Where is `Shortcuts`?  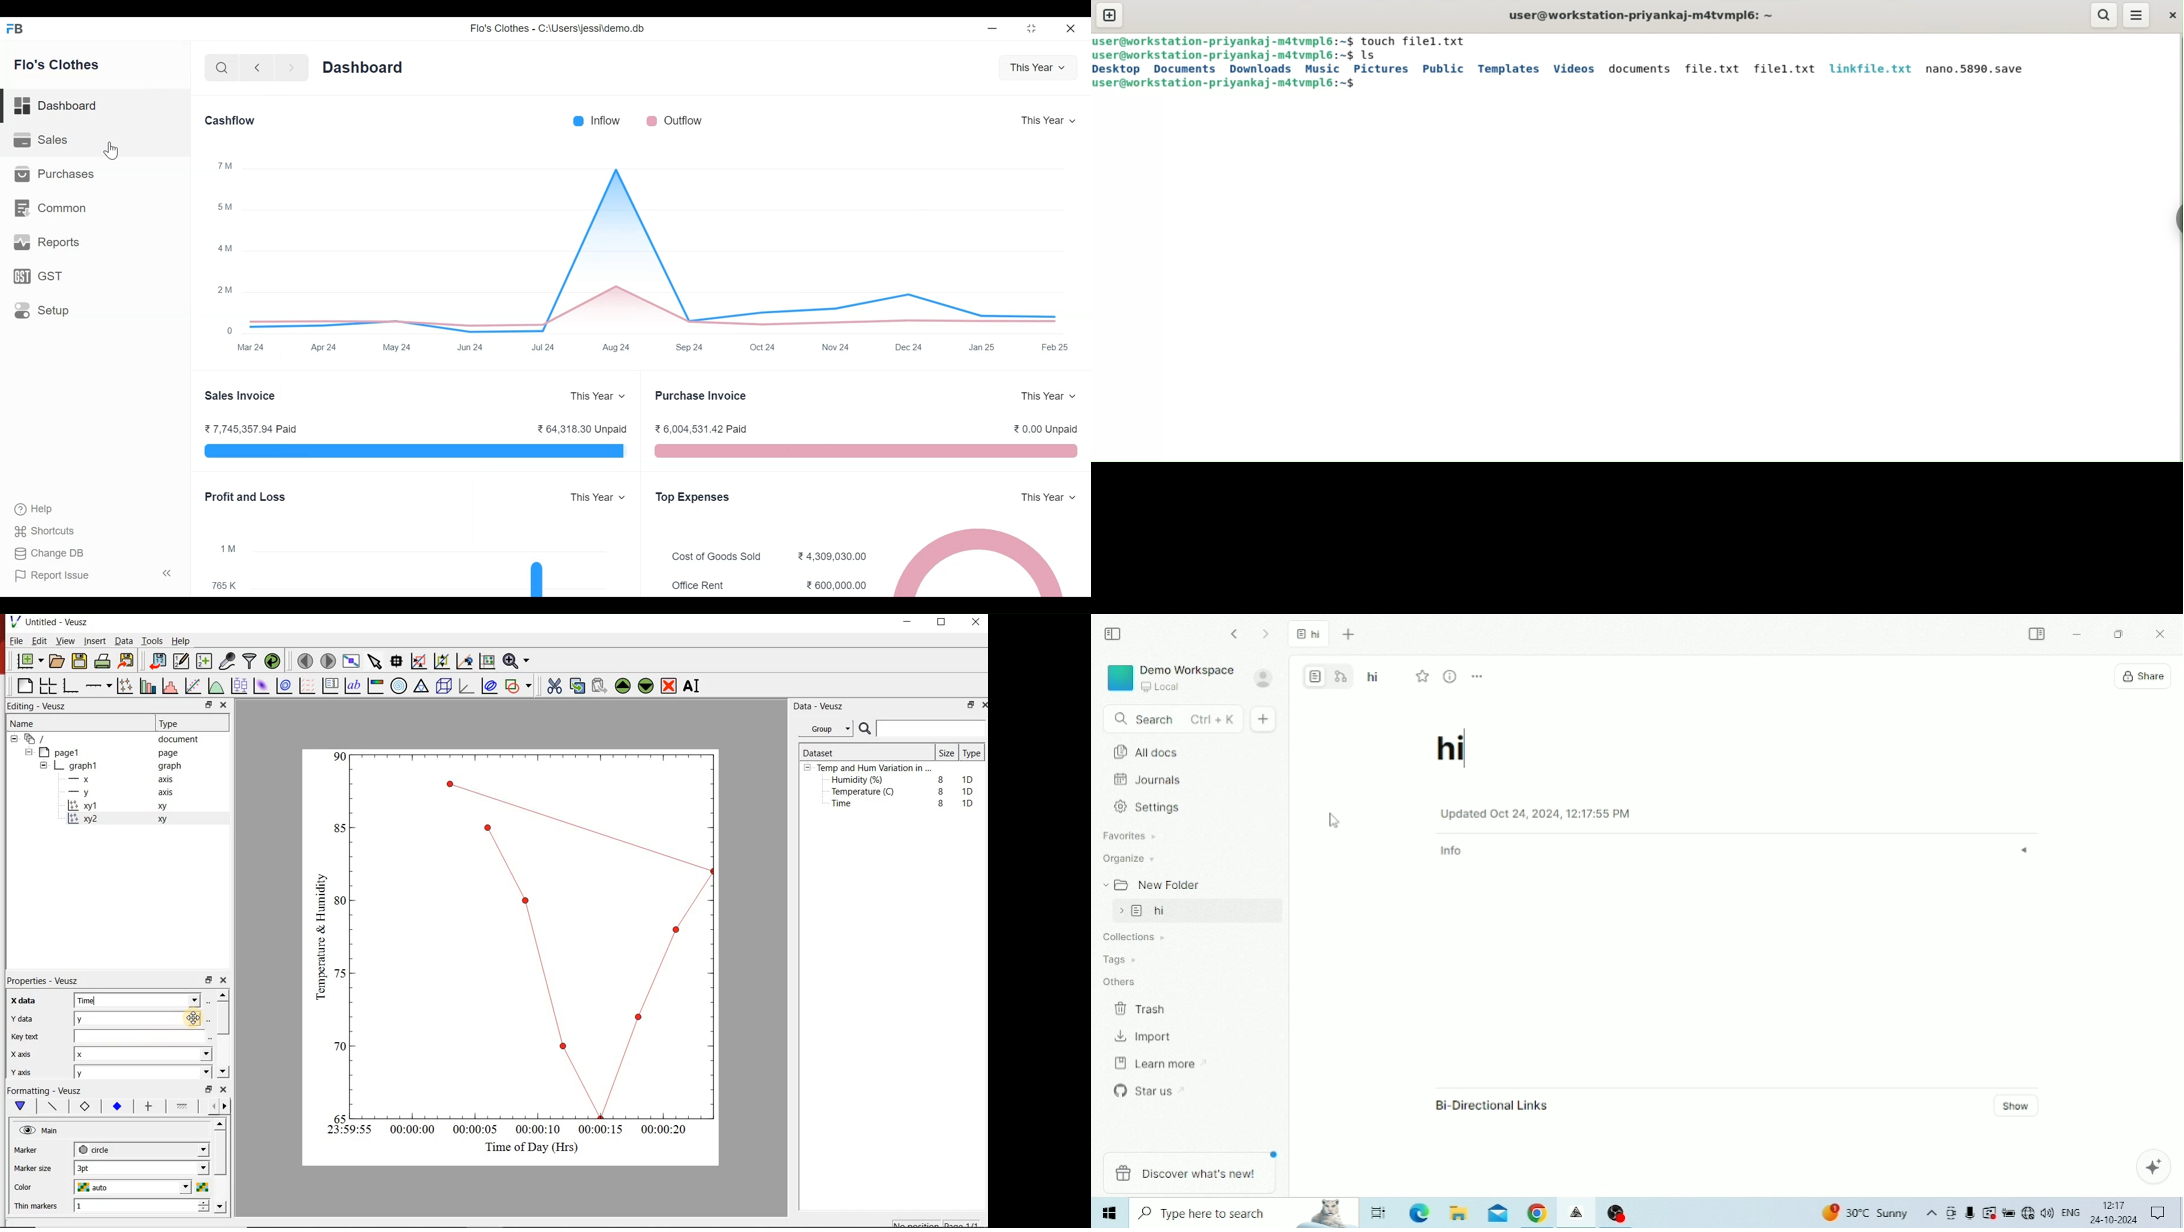
Shortcuts is located at coordinates (41, 531).